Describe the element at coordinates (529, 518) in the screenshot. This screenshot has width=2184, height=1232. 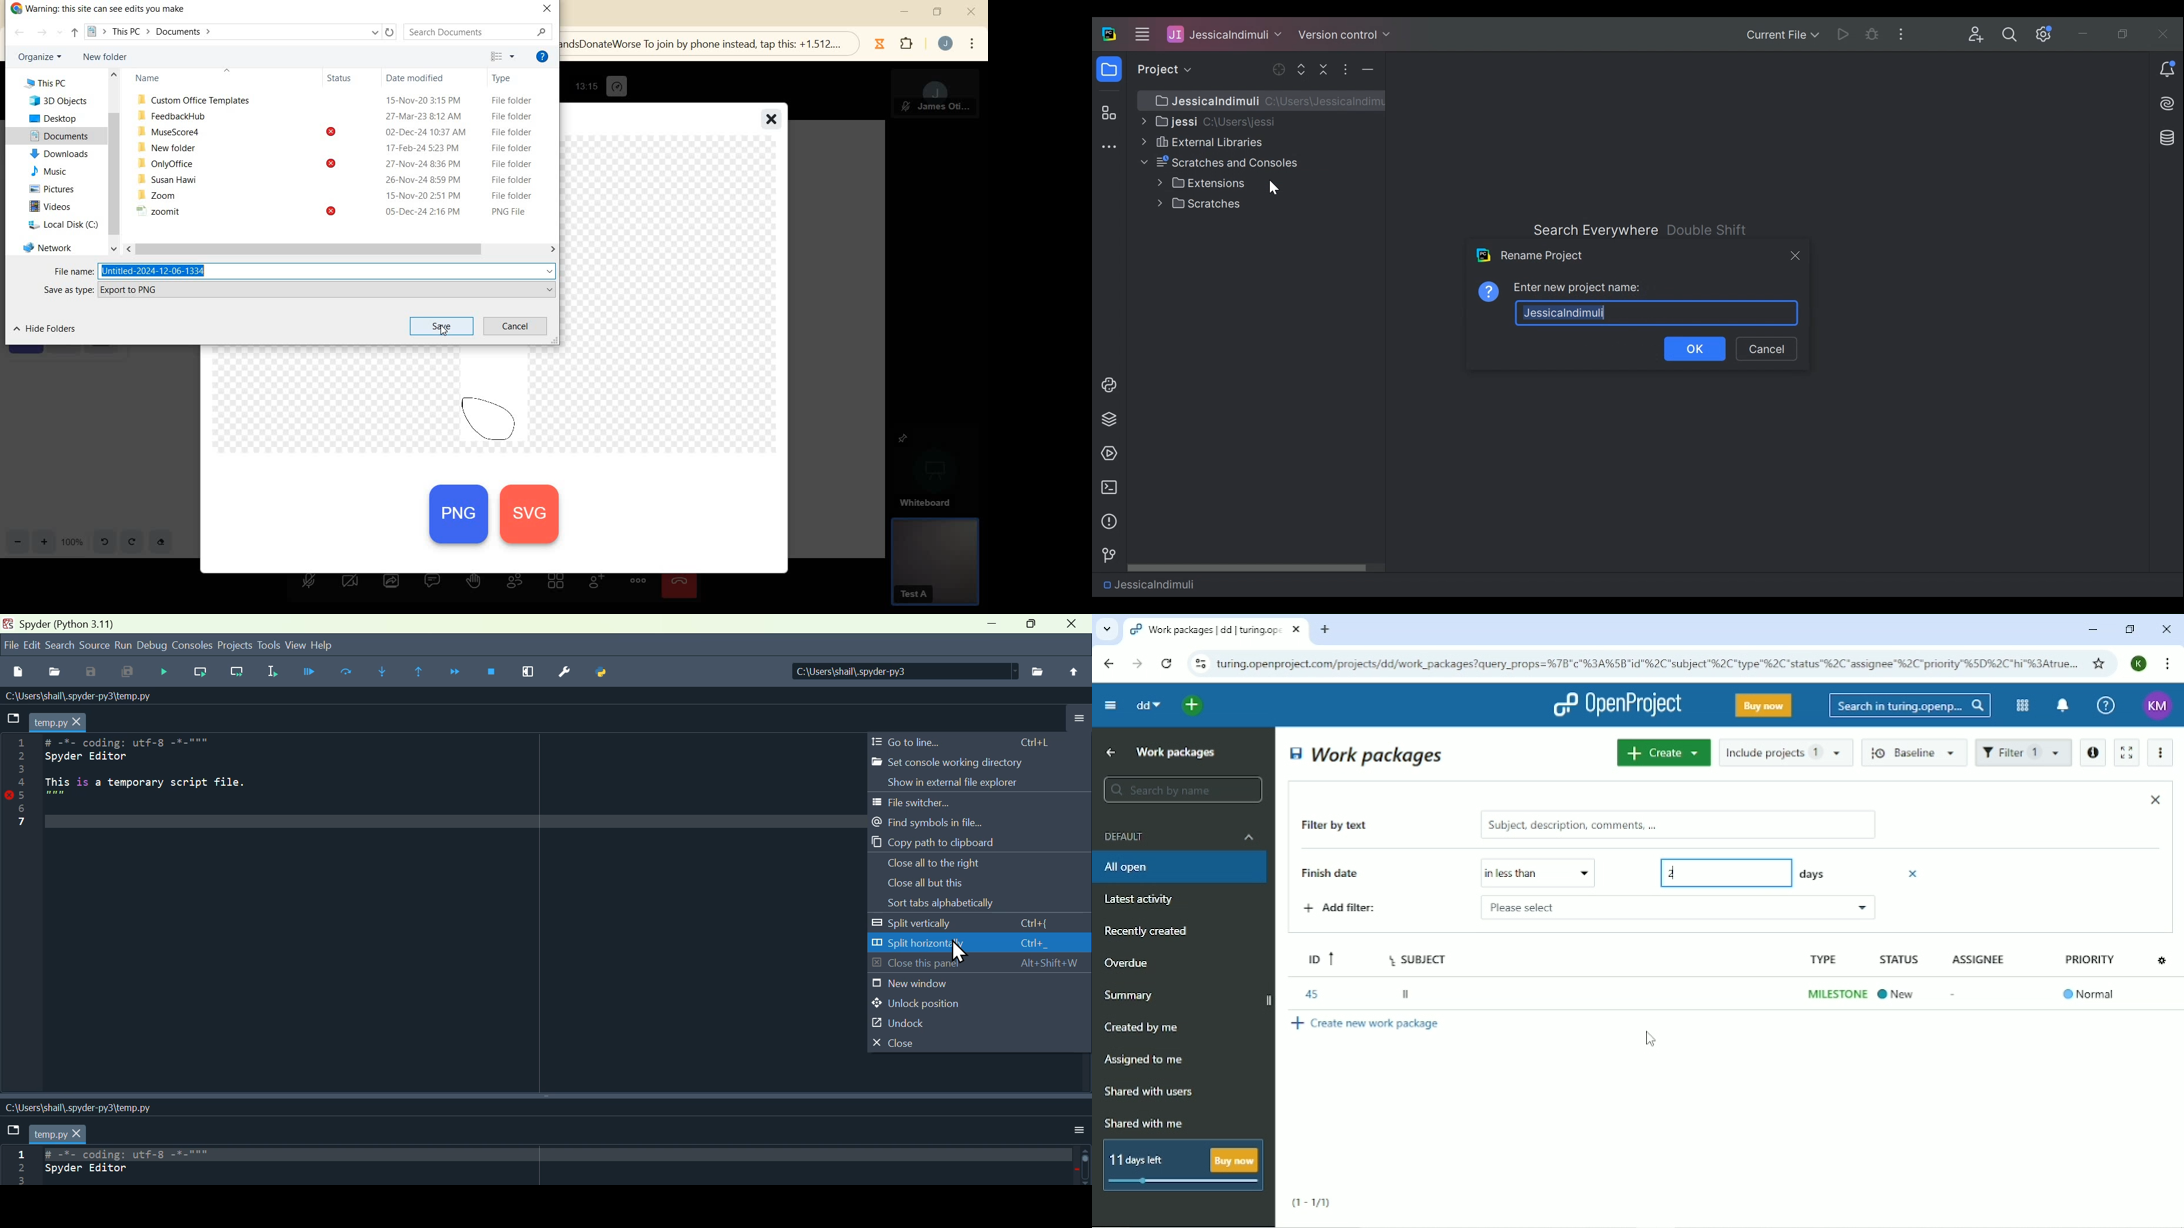
I see `svg` at that location.